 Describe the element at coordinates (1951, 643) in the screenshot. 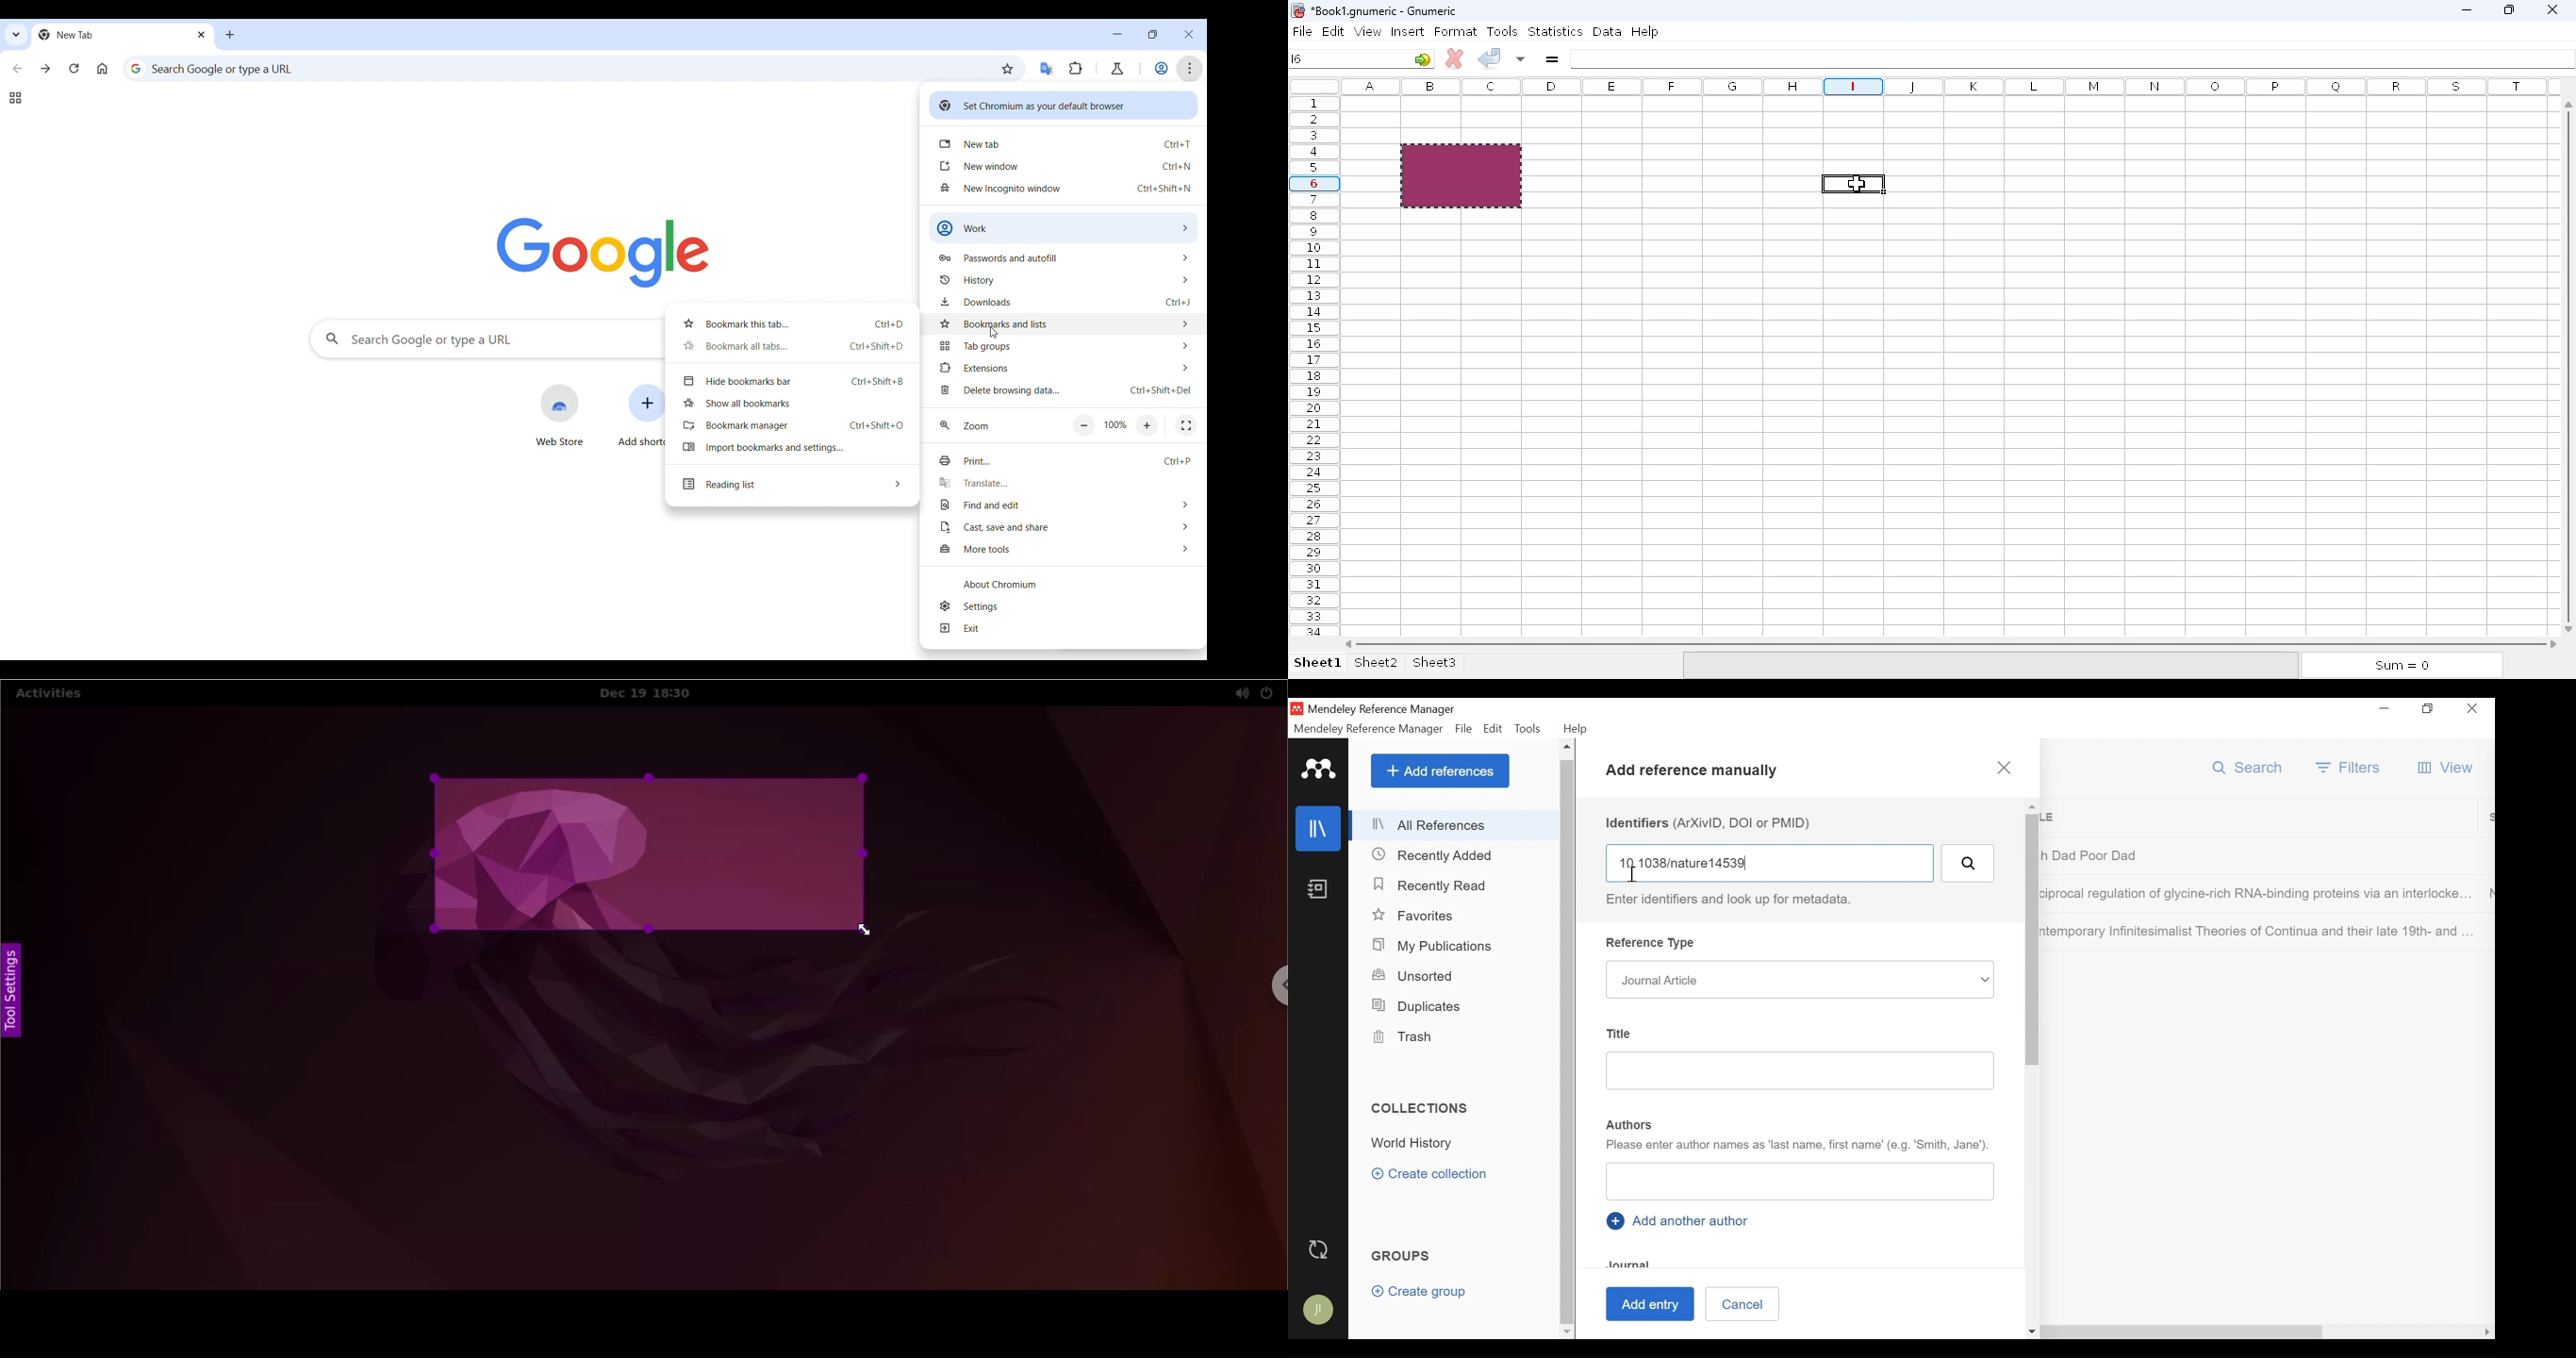

I see `horizontal scroll bar` at that location.